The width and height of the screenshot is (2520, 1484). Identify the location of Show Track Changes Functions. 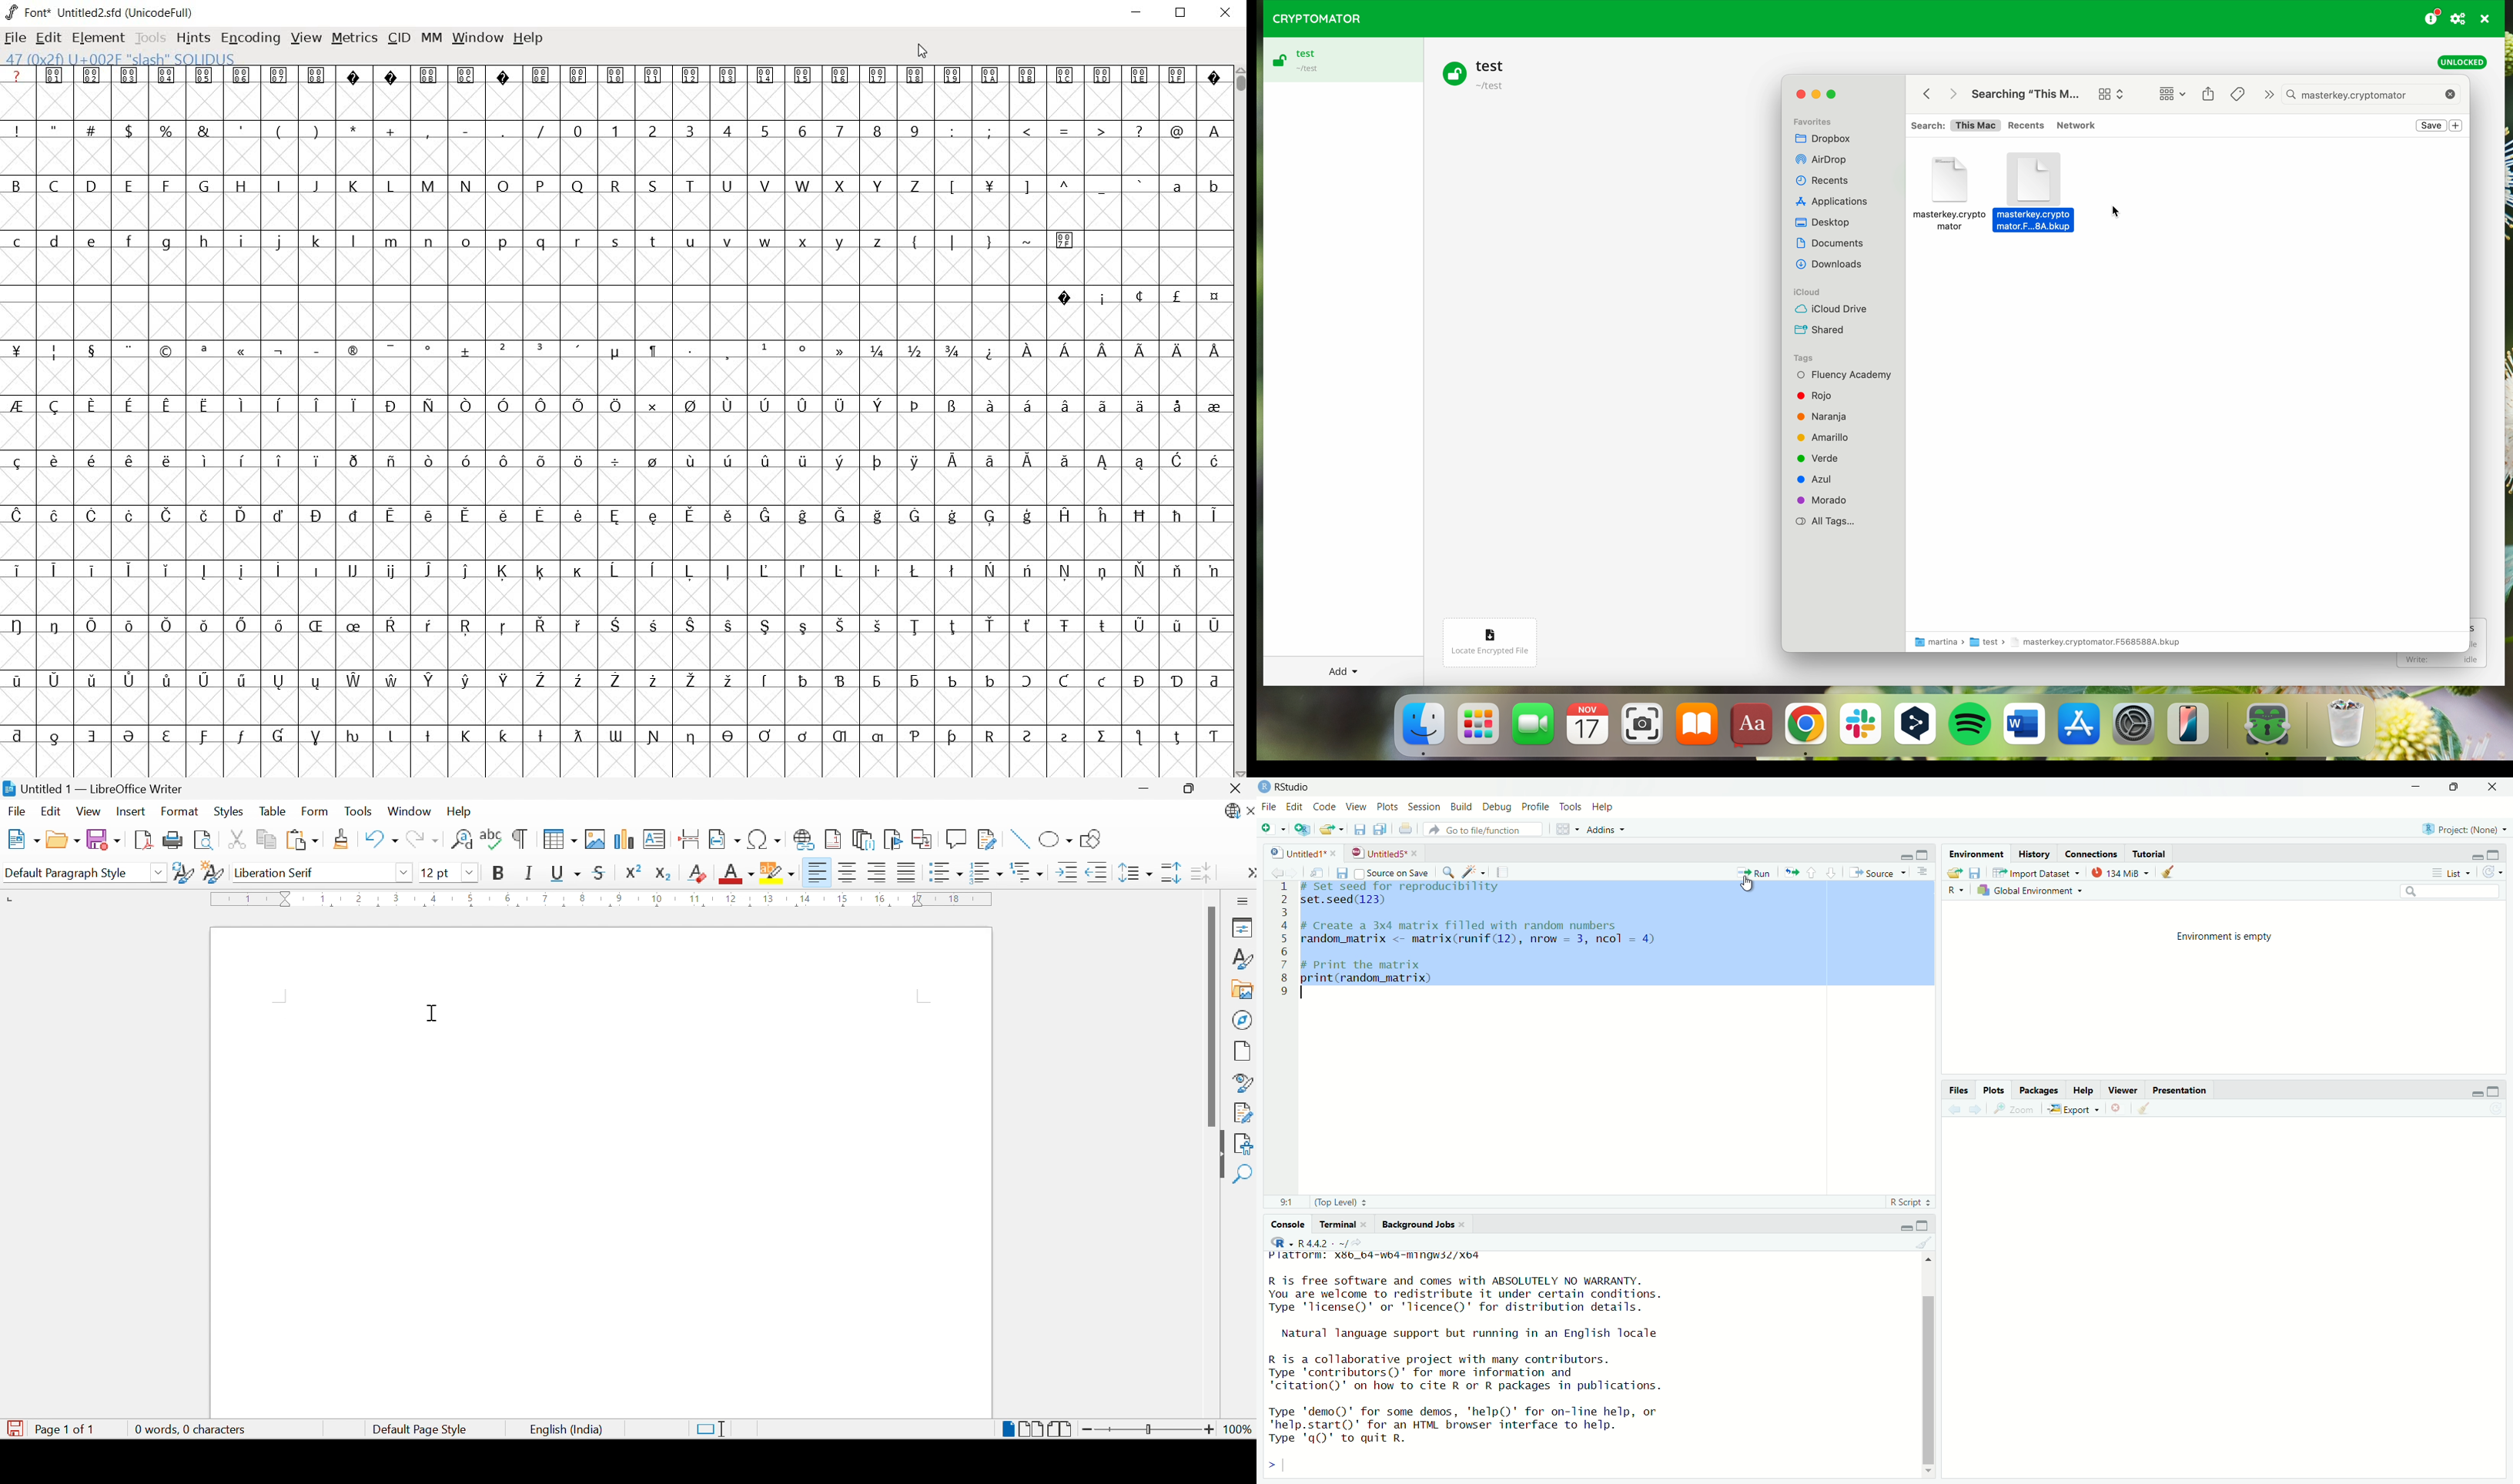
(989, 841).